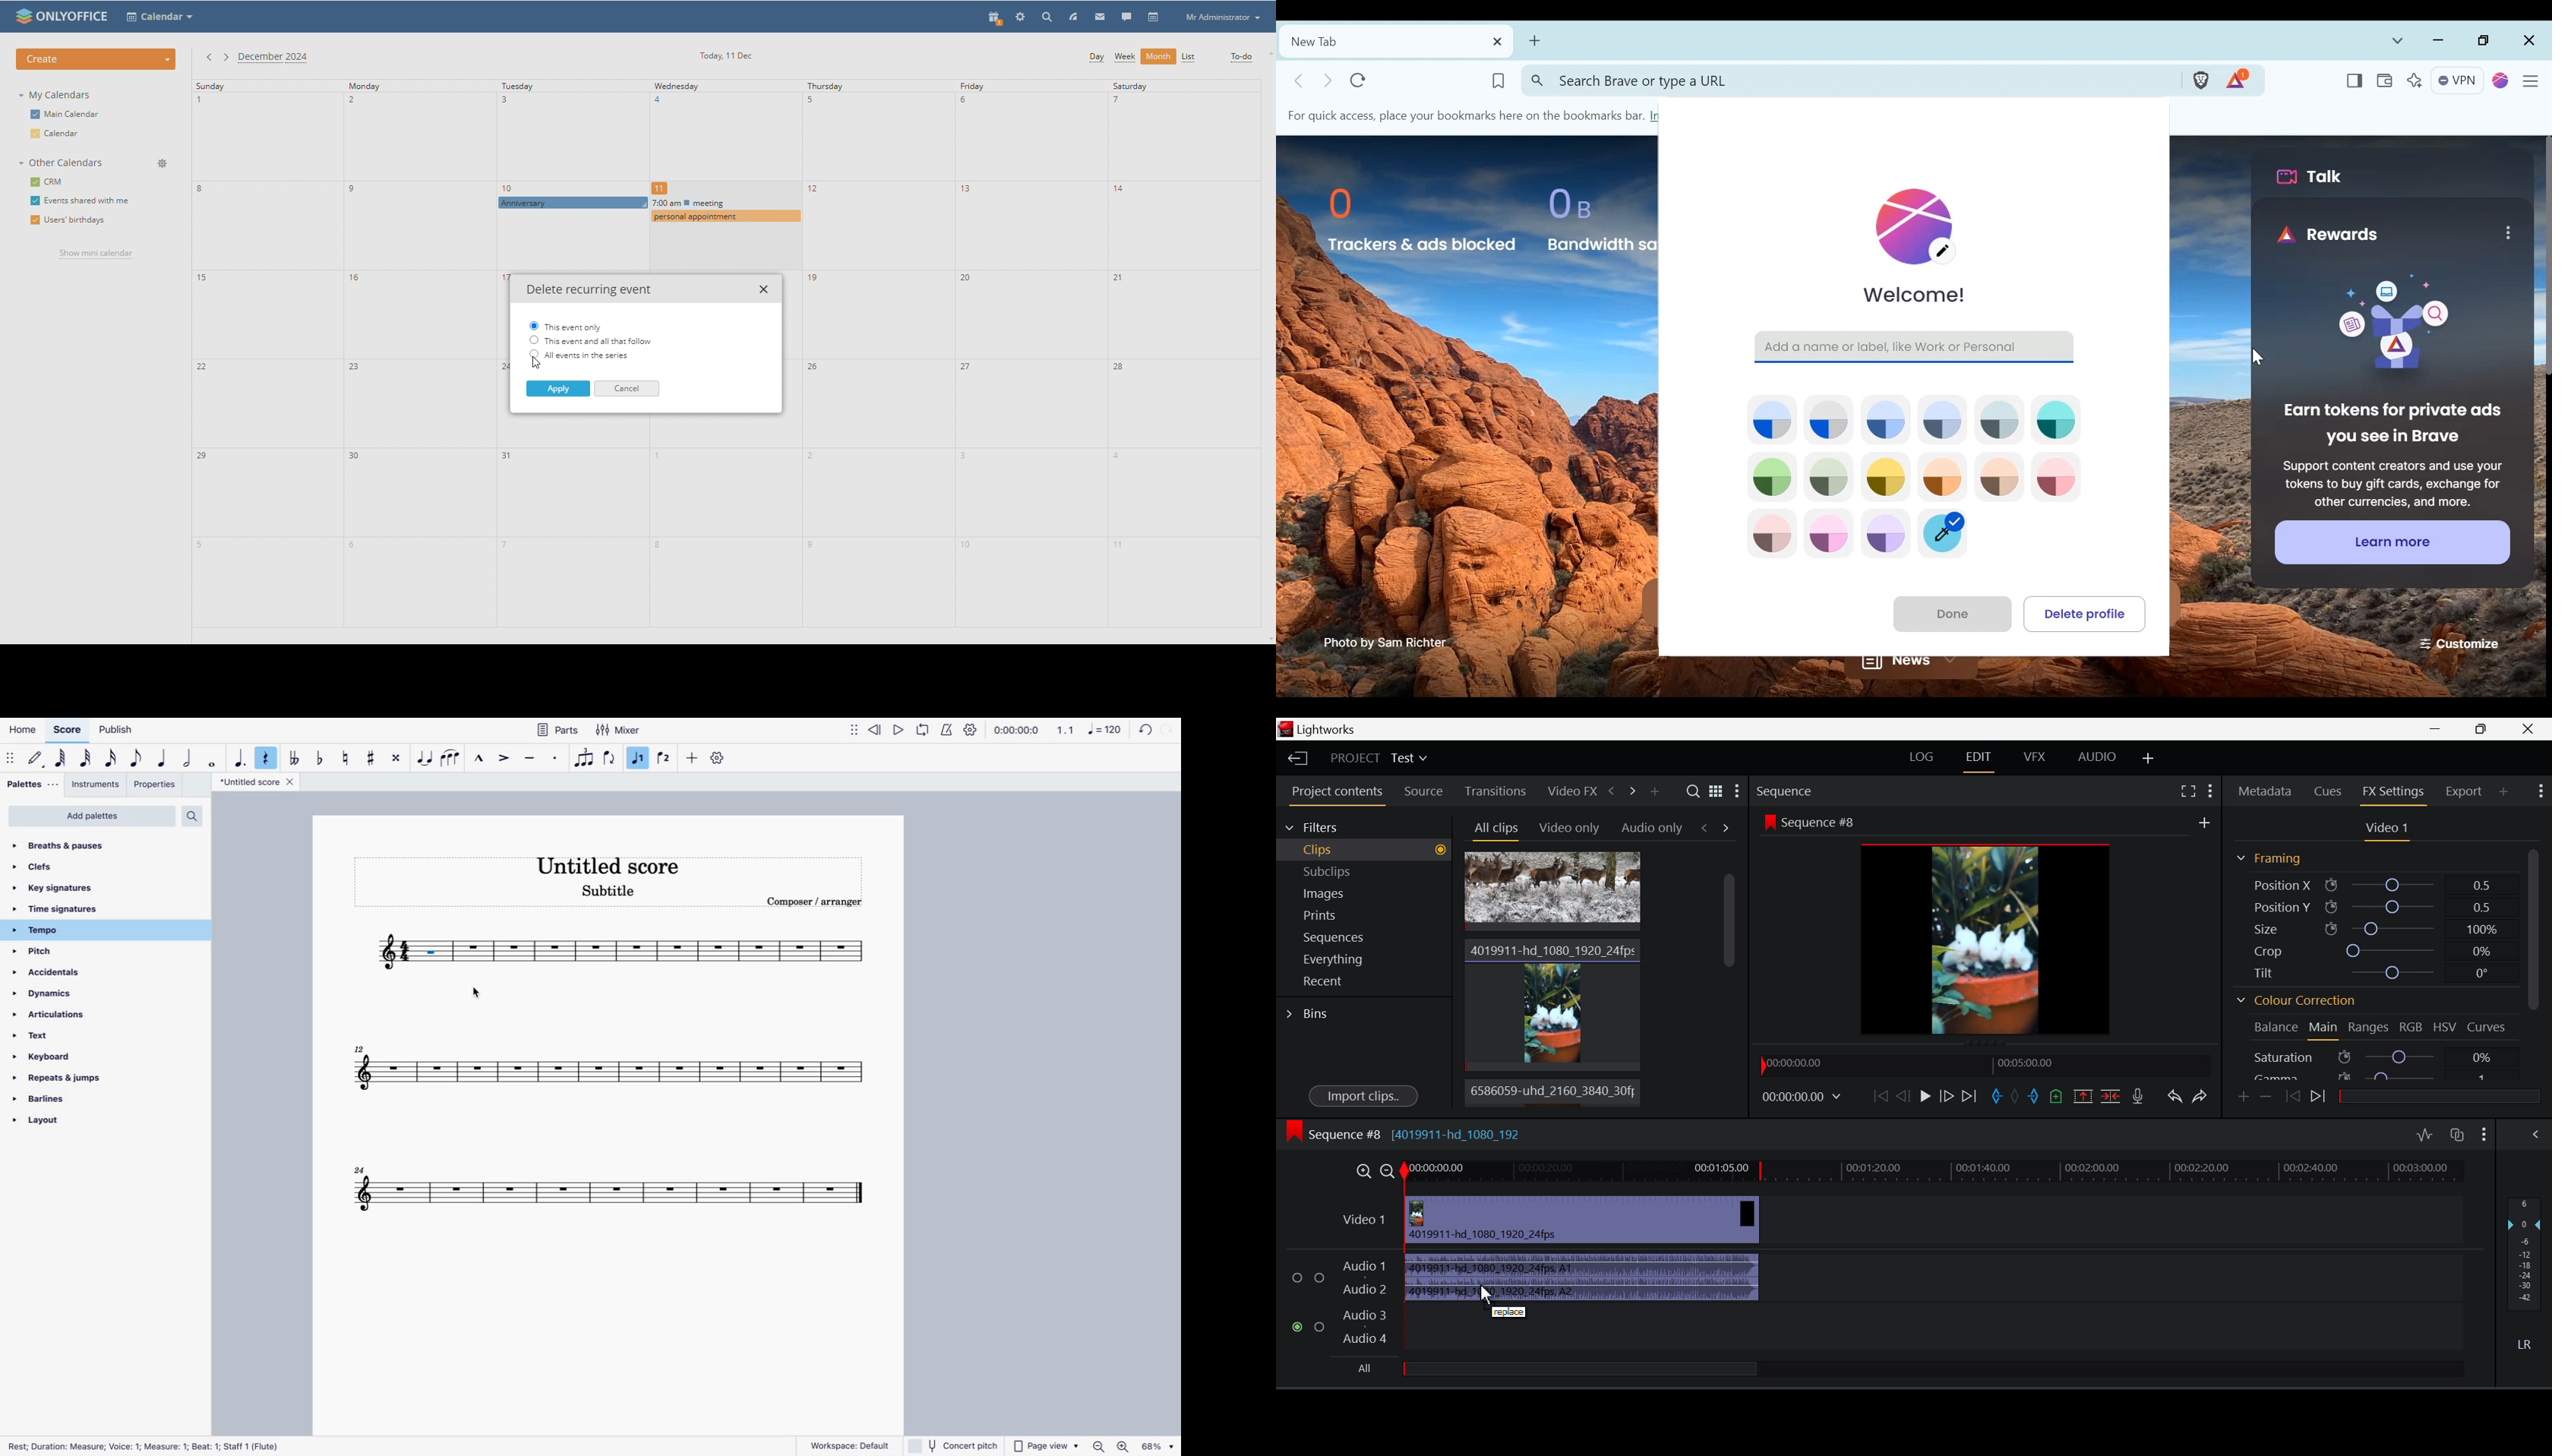 This screenshot has height=1456, width=2576. What do you see at coordinates (603, 1069) in the screenshot?
I see `score` at bounding box center [603, 1069].